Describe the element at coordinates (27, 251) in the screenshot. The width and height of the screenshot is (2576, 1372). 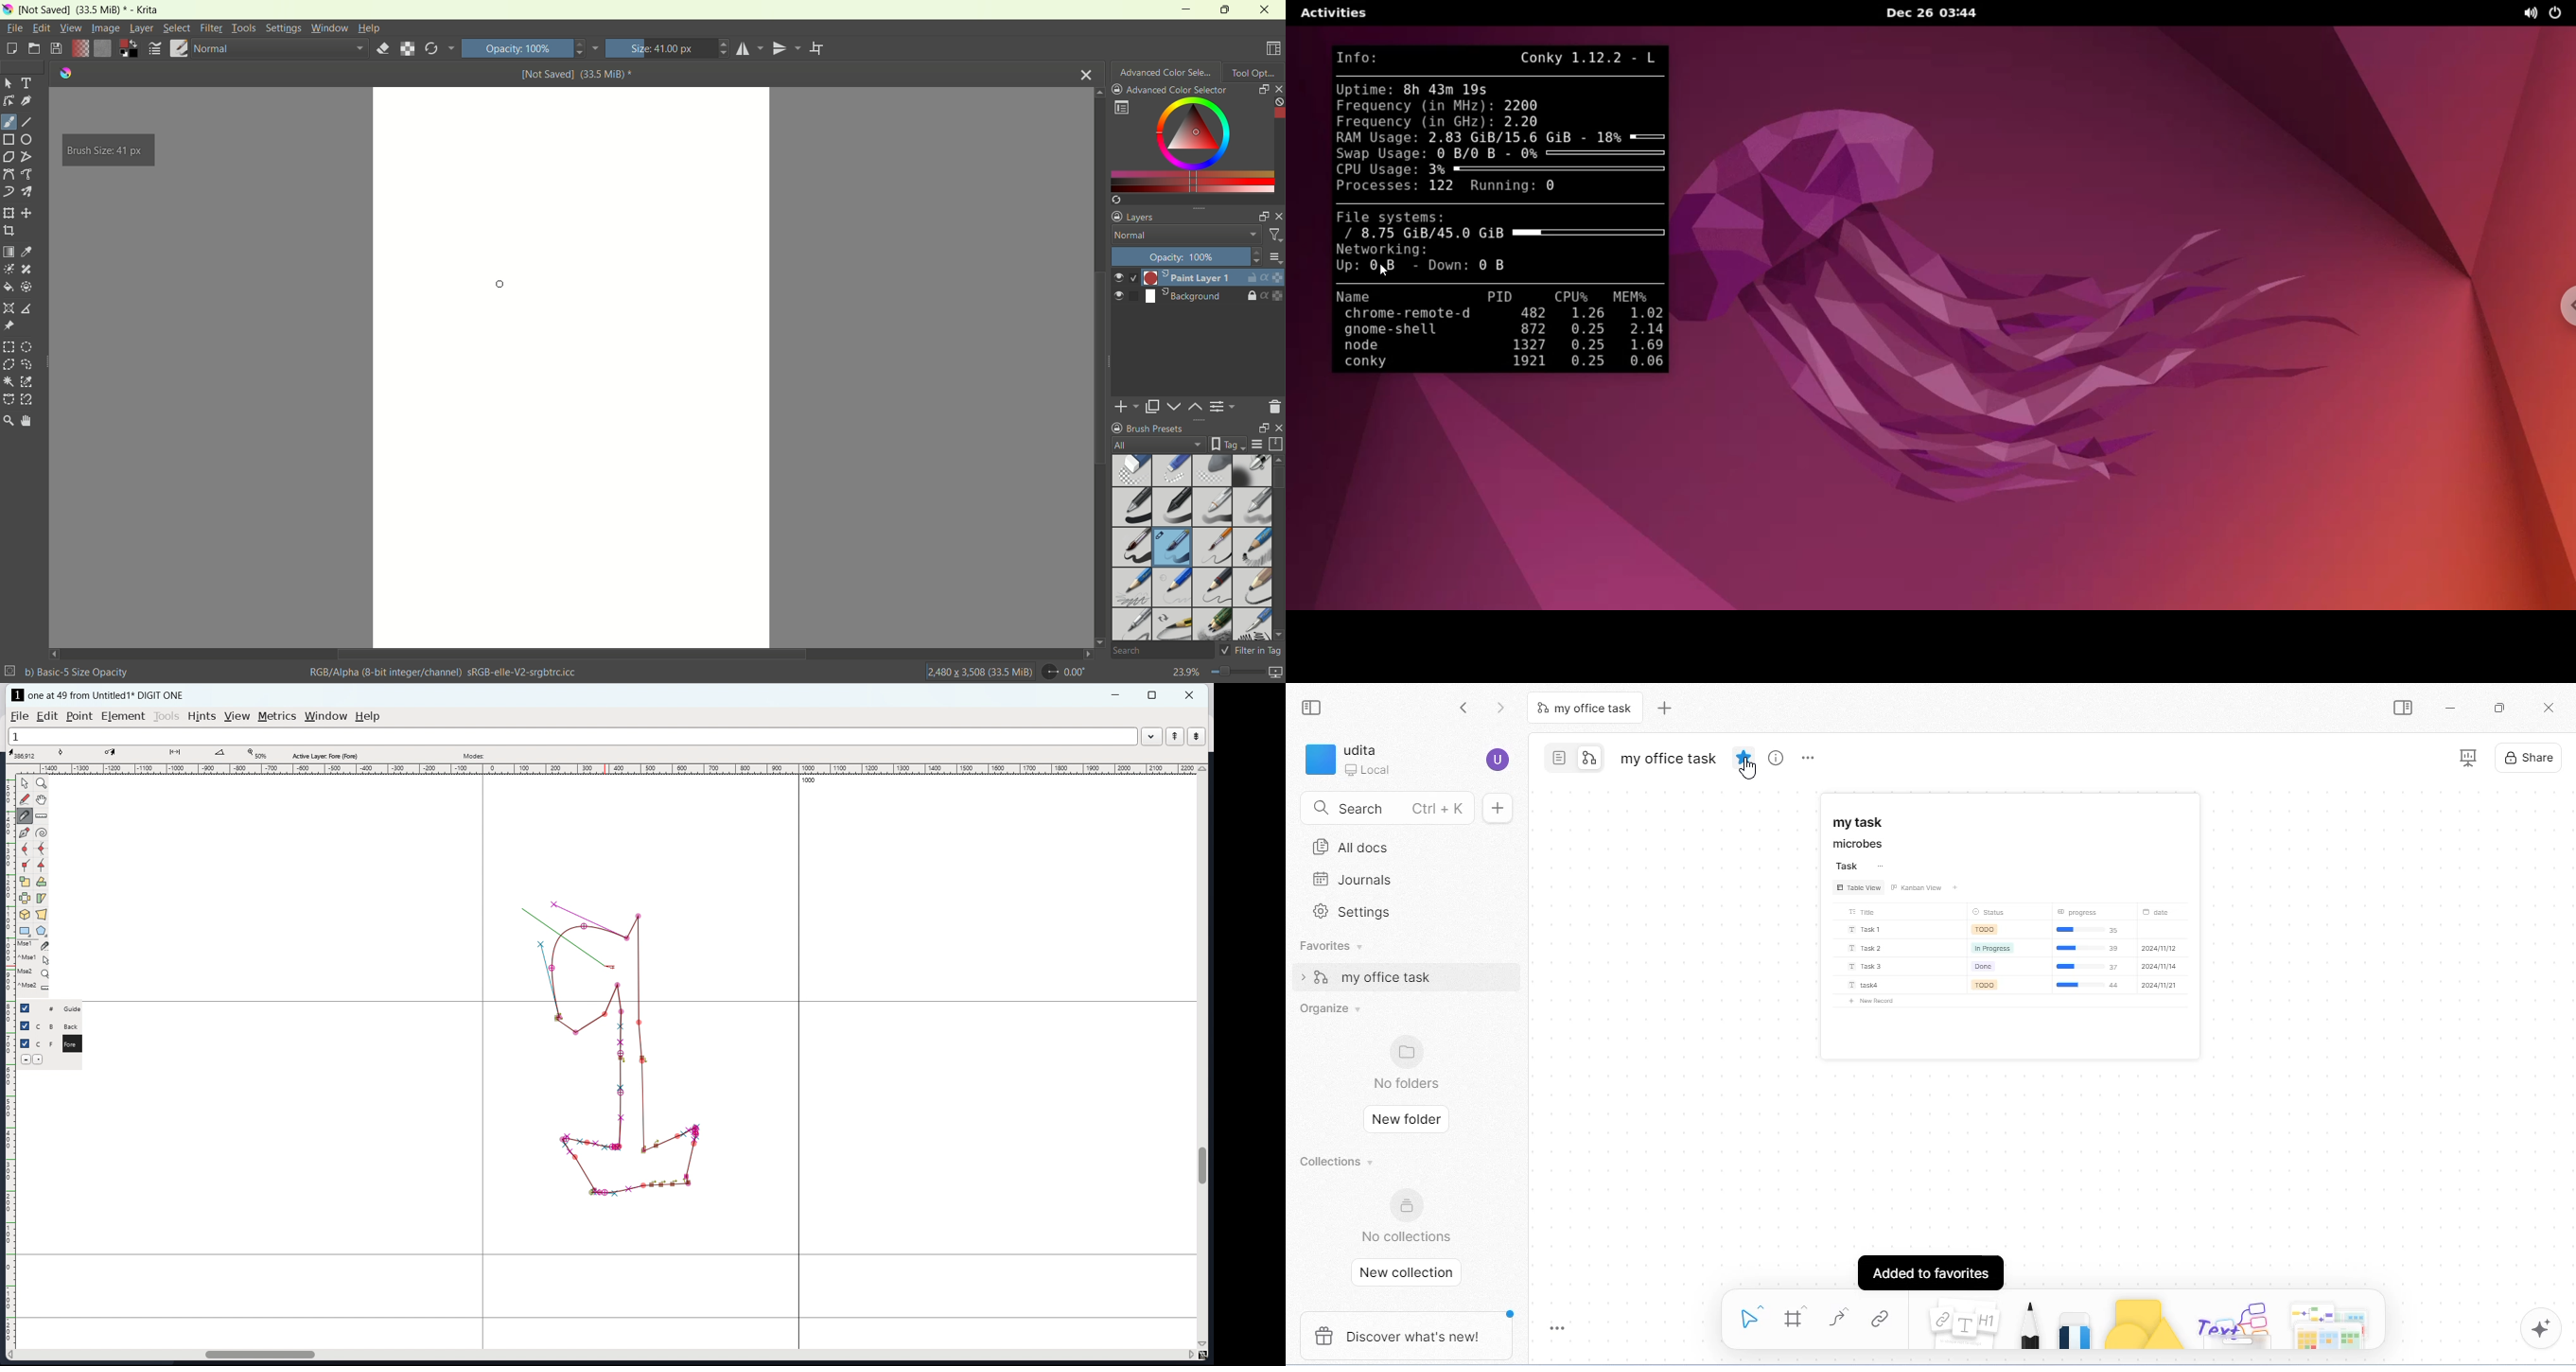
I see `sample a color` at that location.